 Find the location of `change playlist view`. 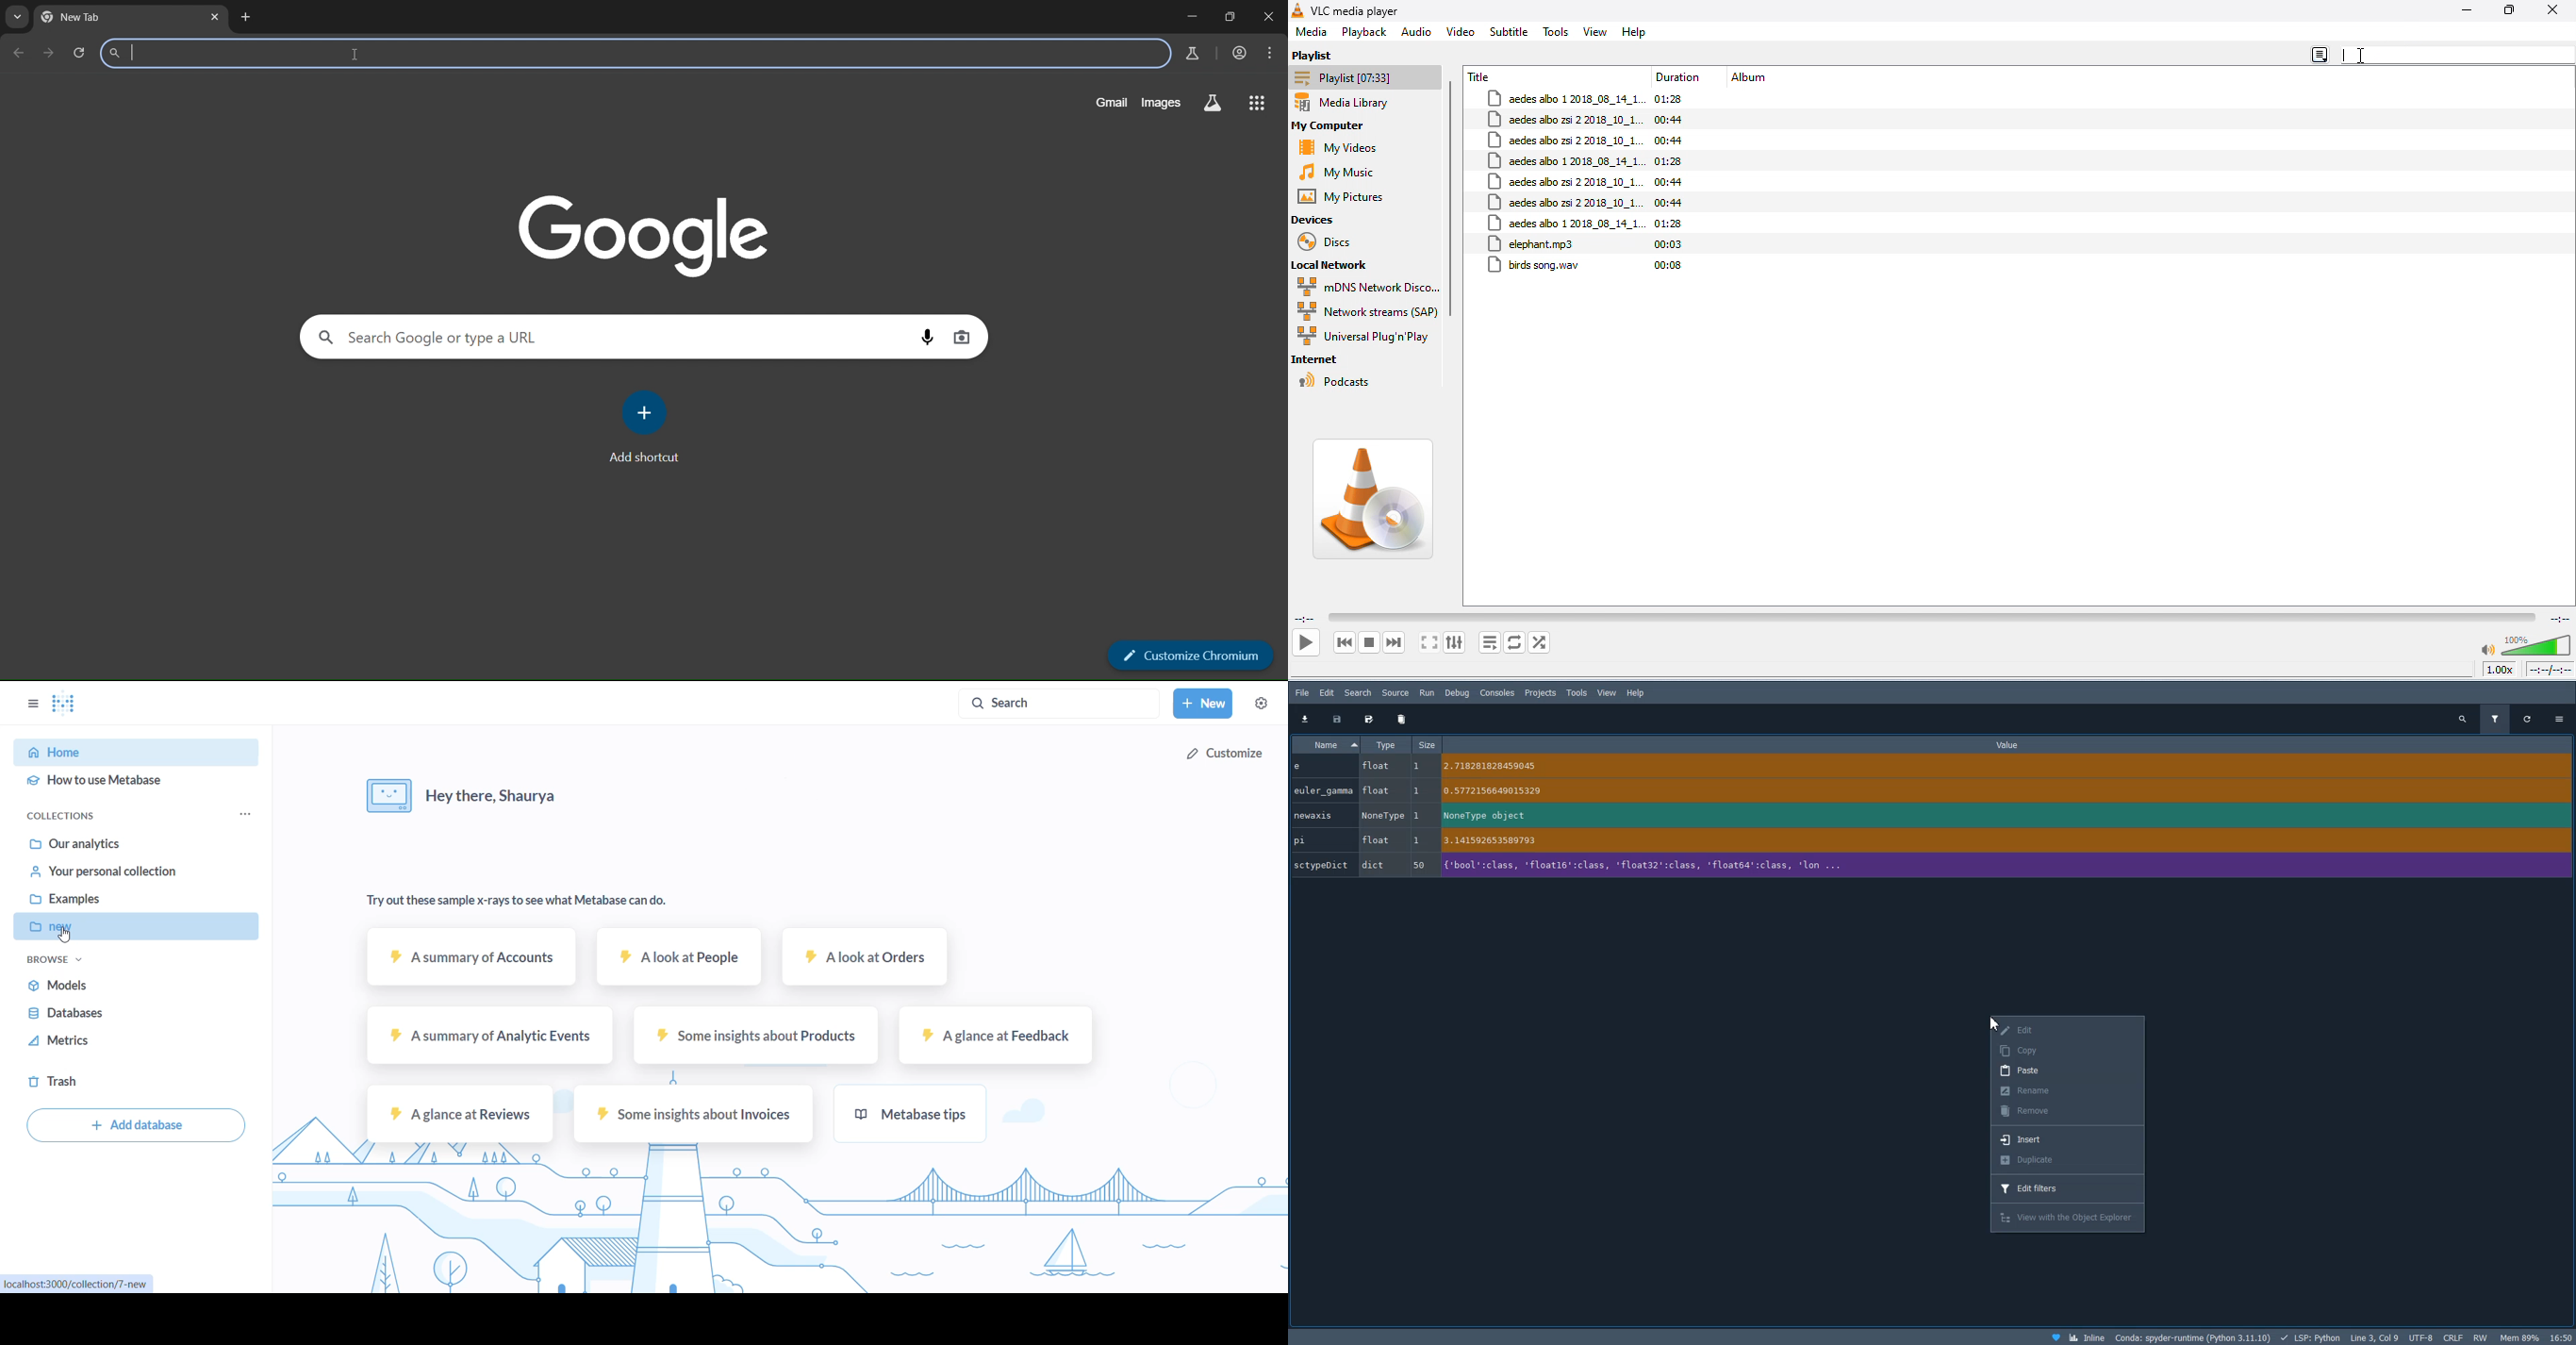

change playlist view is located at coordinates (2320, 52).